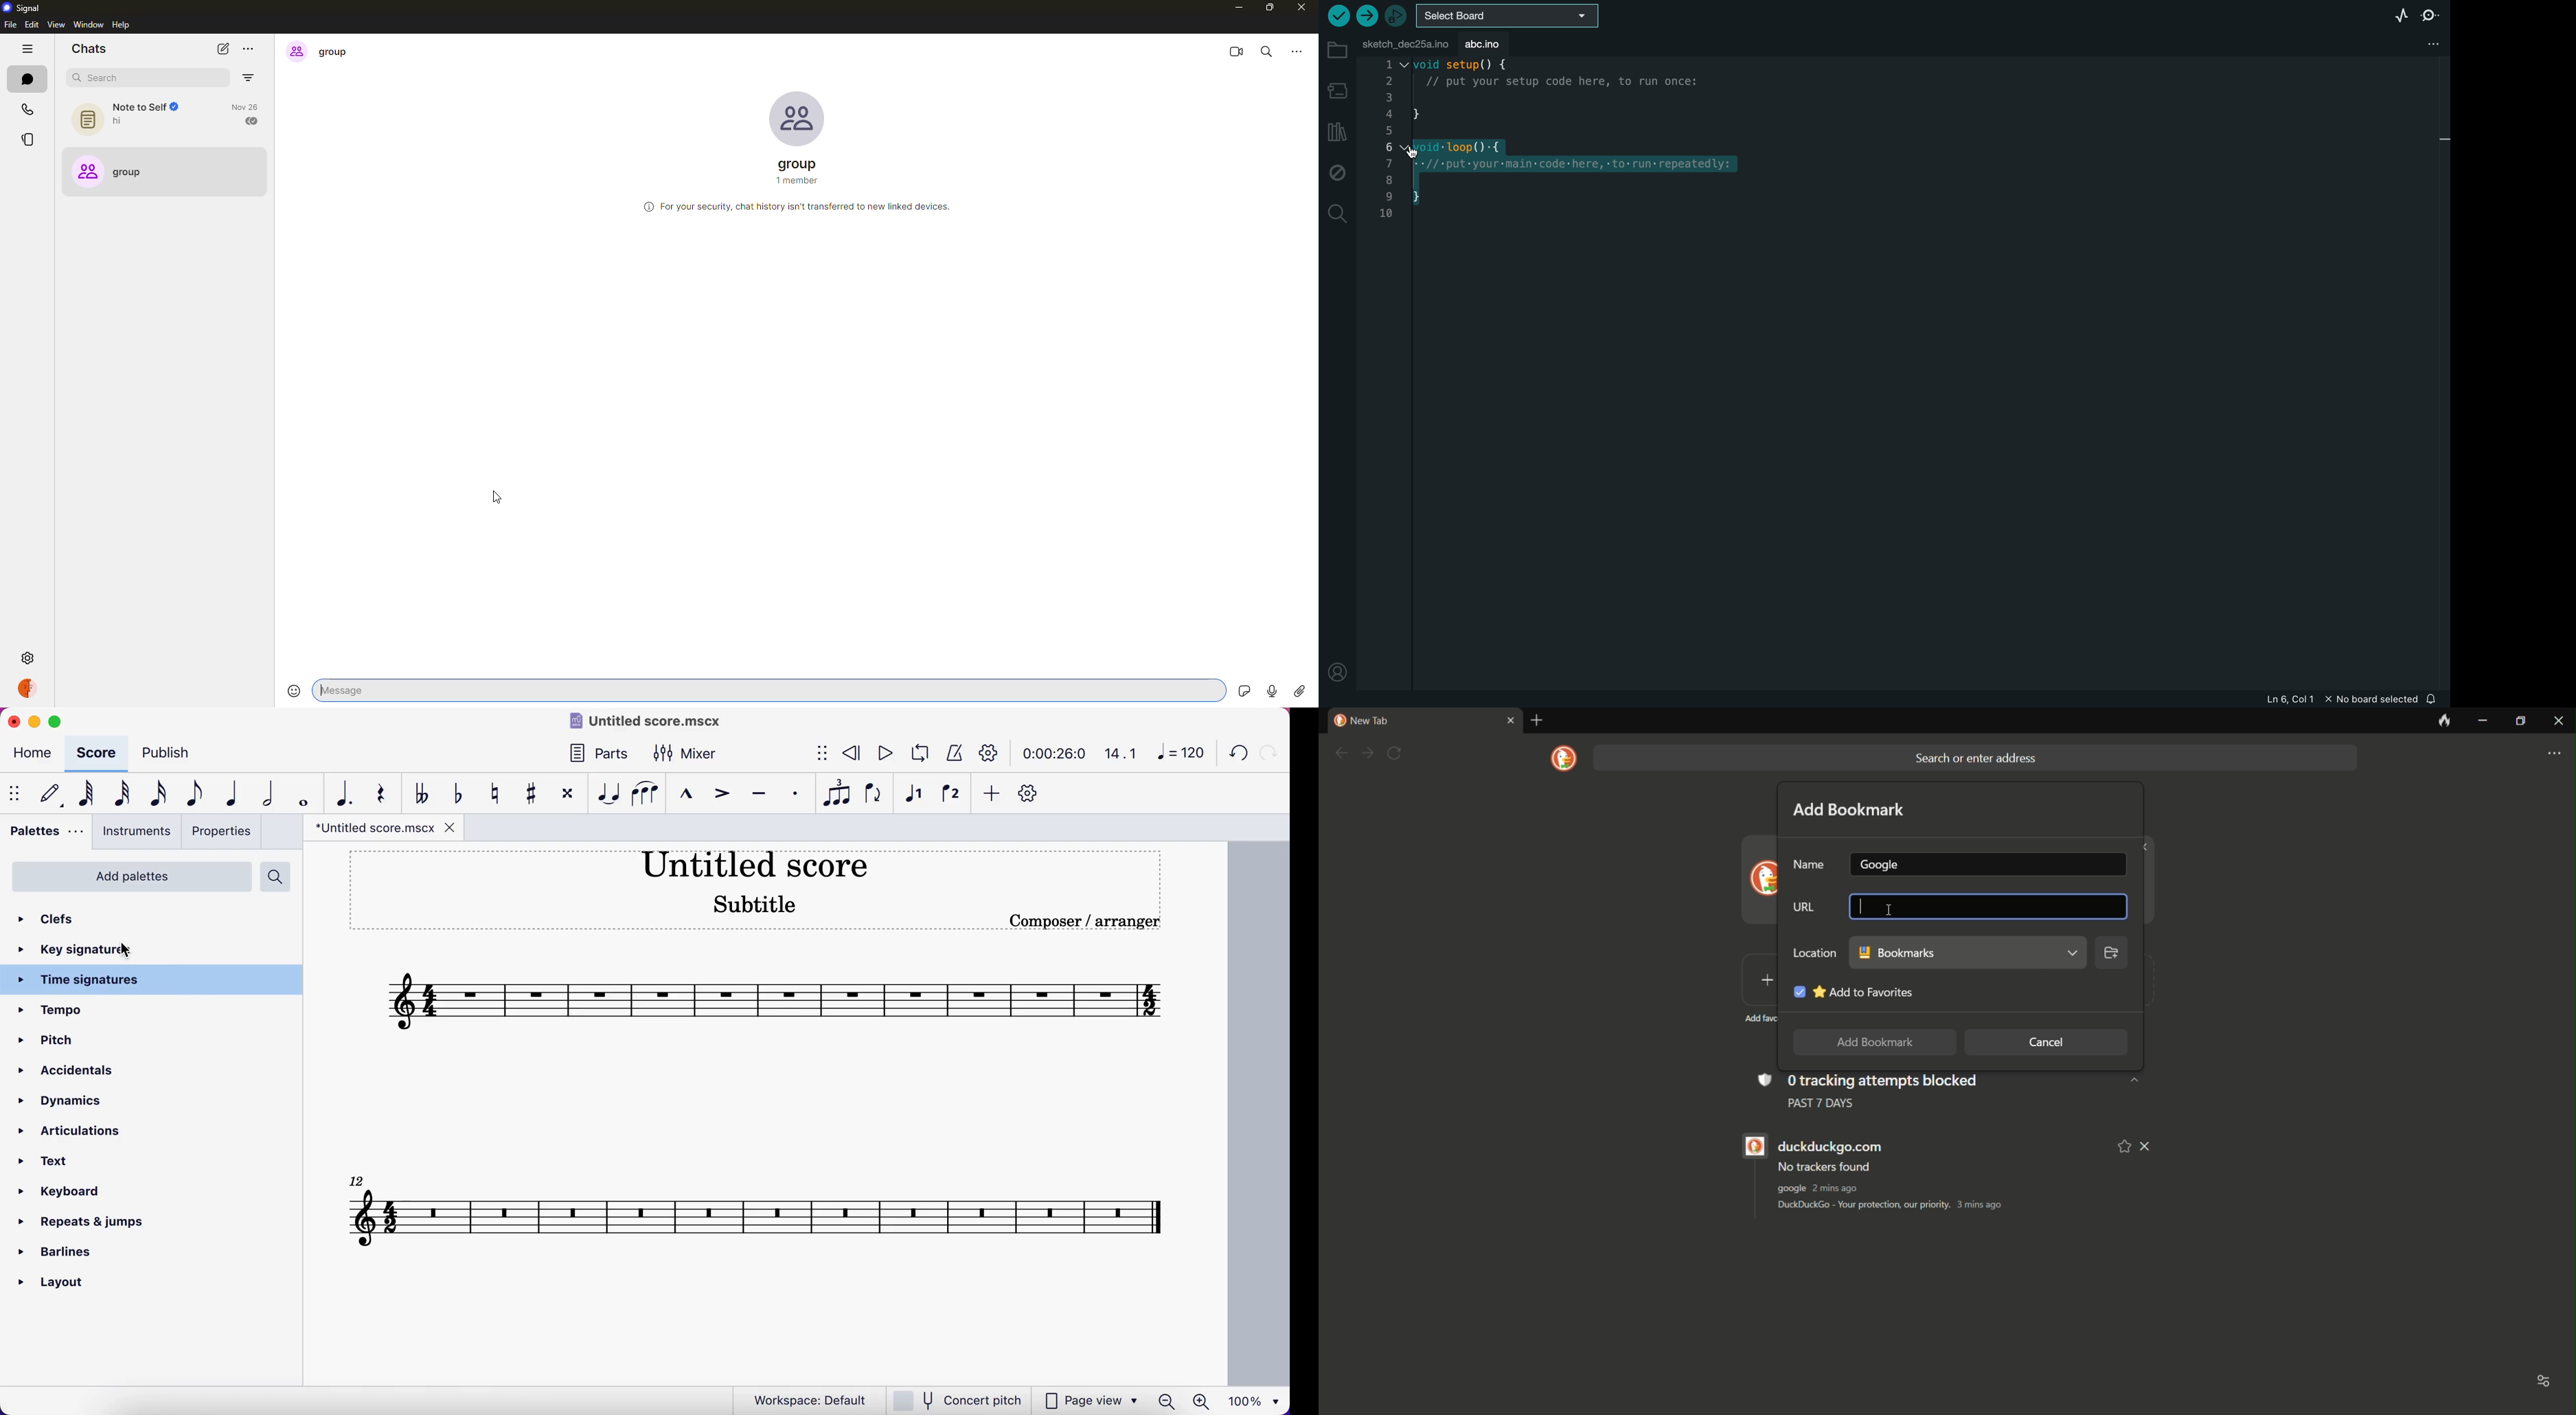 The height and width of the screenshot is (1428, 2576). I want to click on score, so click(98, 753).